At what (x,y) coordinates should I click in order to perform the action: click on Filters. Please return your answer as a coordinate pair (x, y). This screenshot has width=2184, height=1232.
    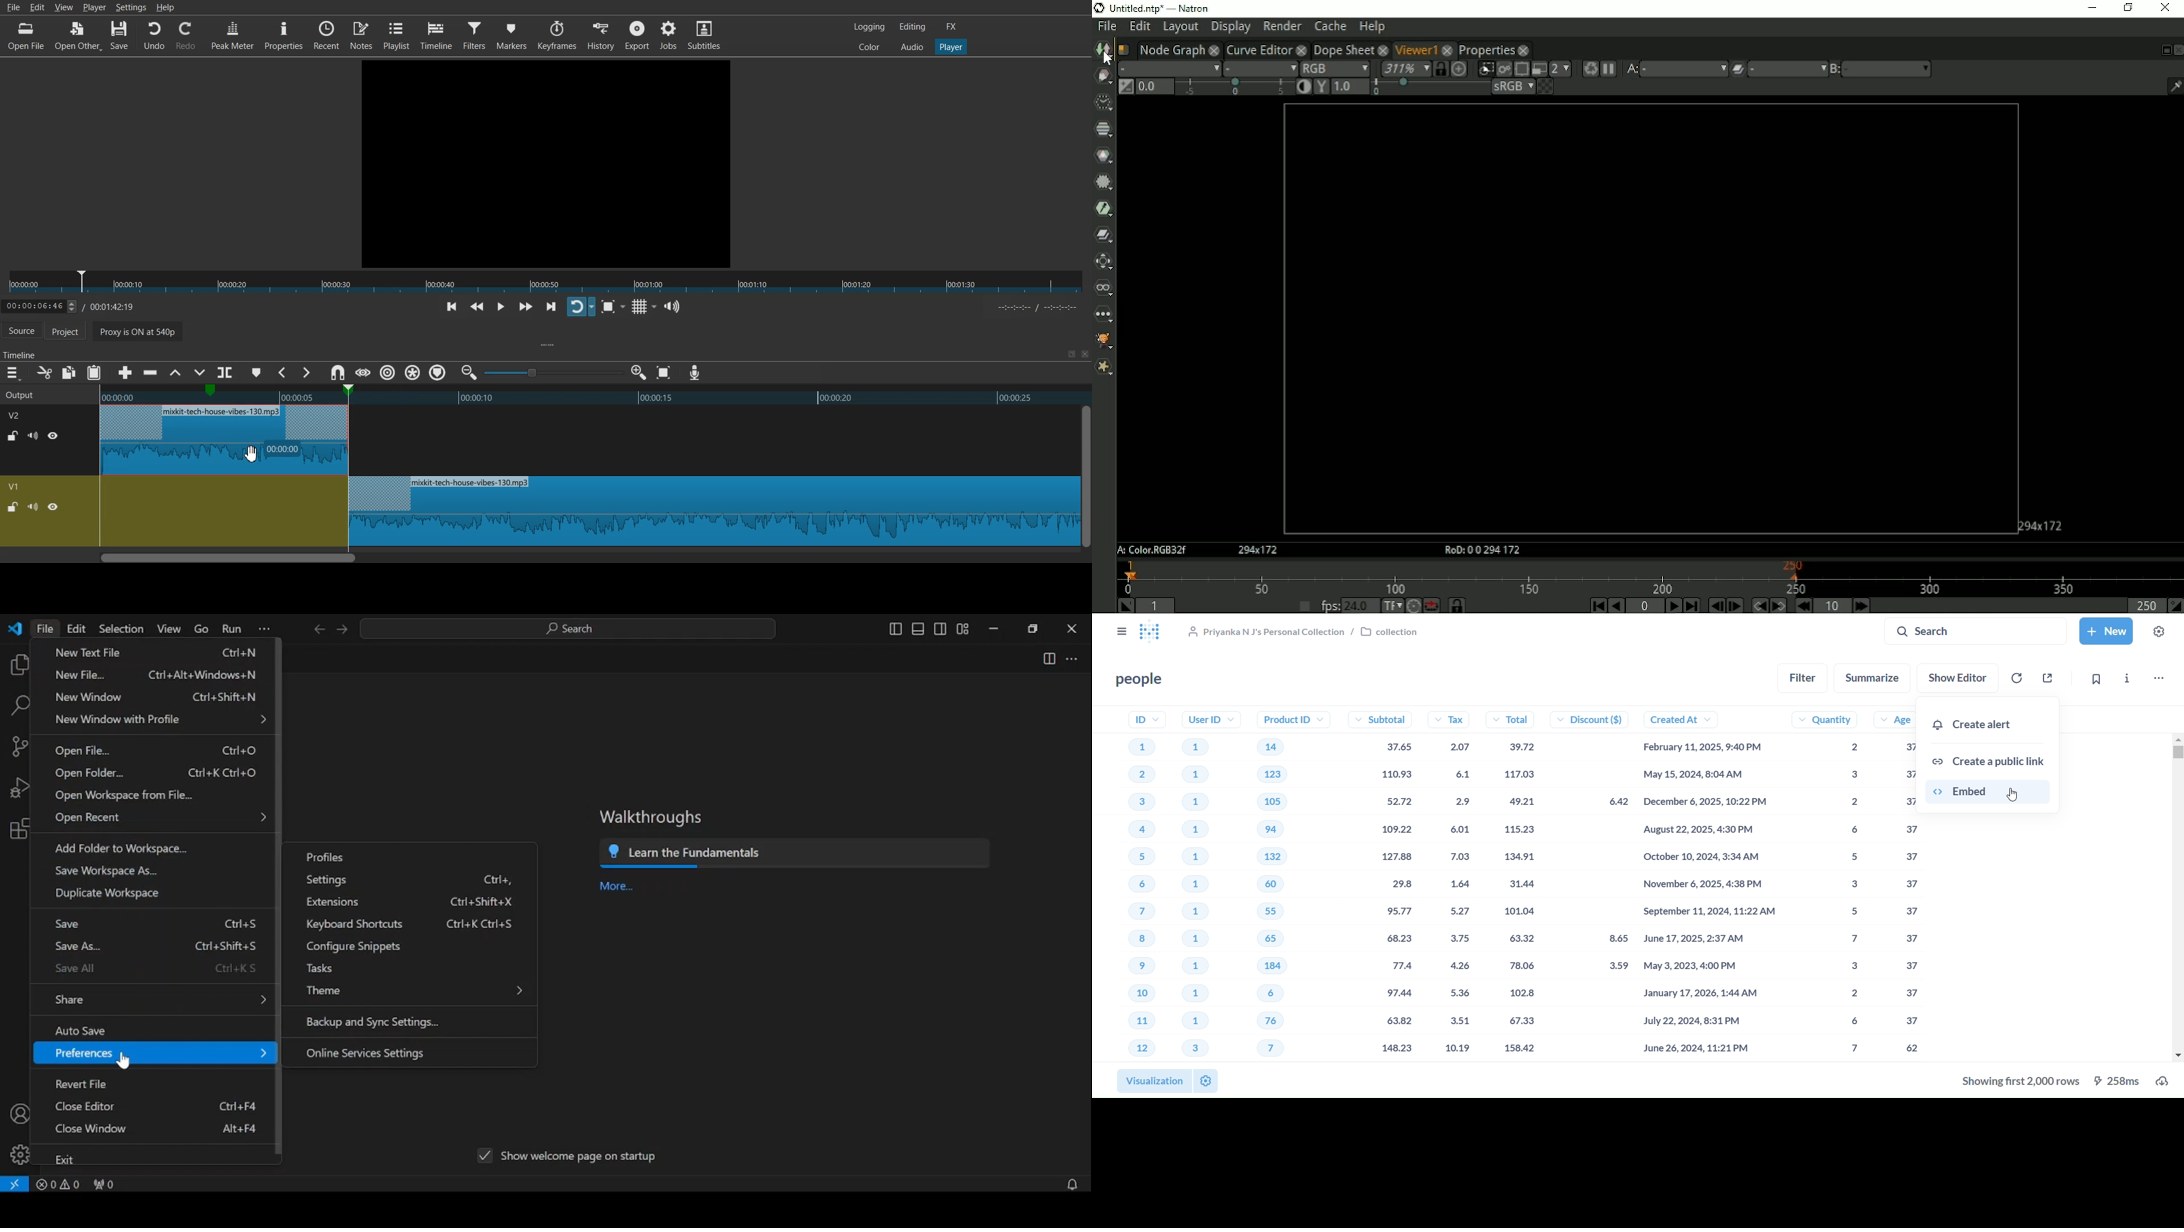
    Looking at the image, I should click on (476, 34).